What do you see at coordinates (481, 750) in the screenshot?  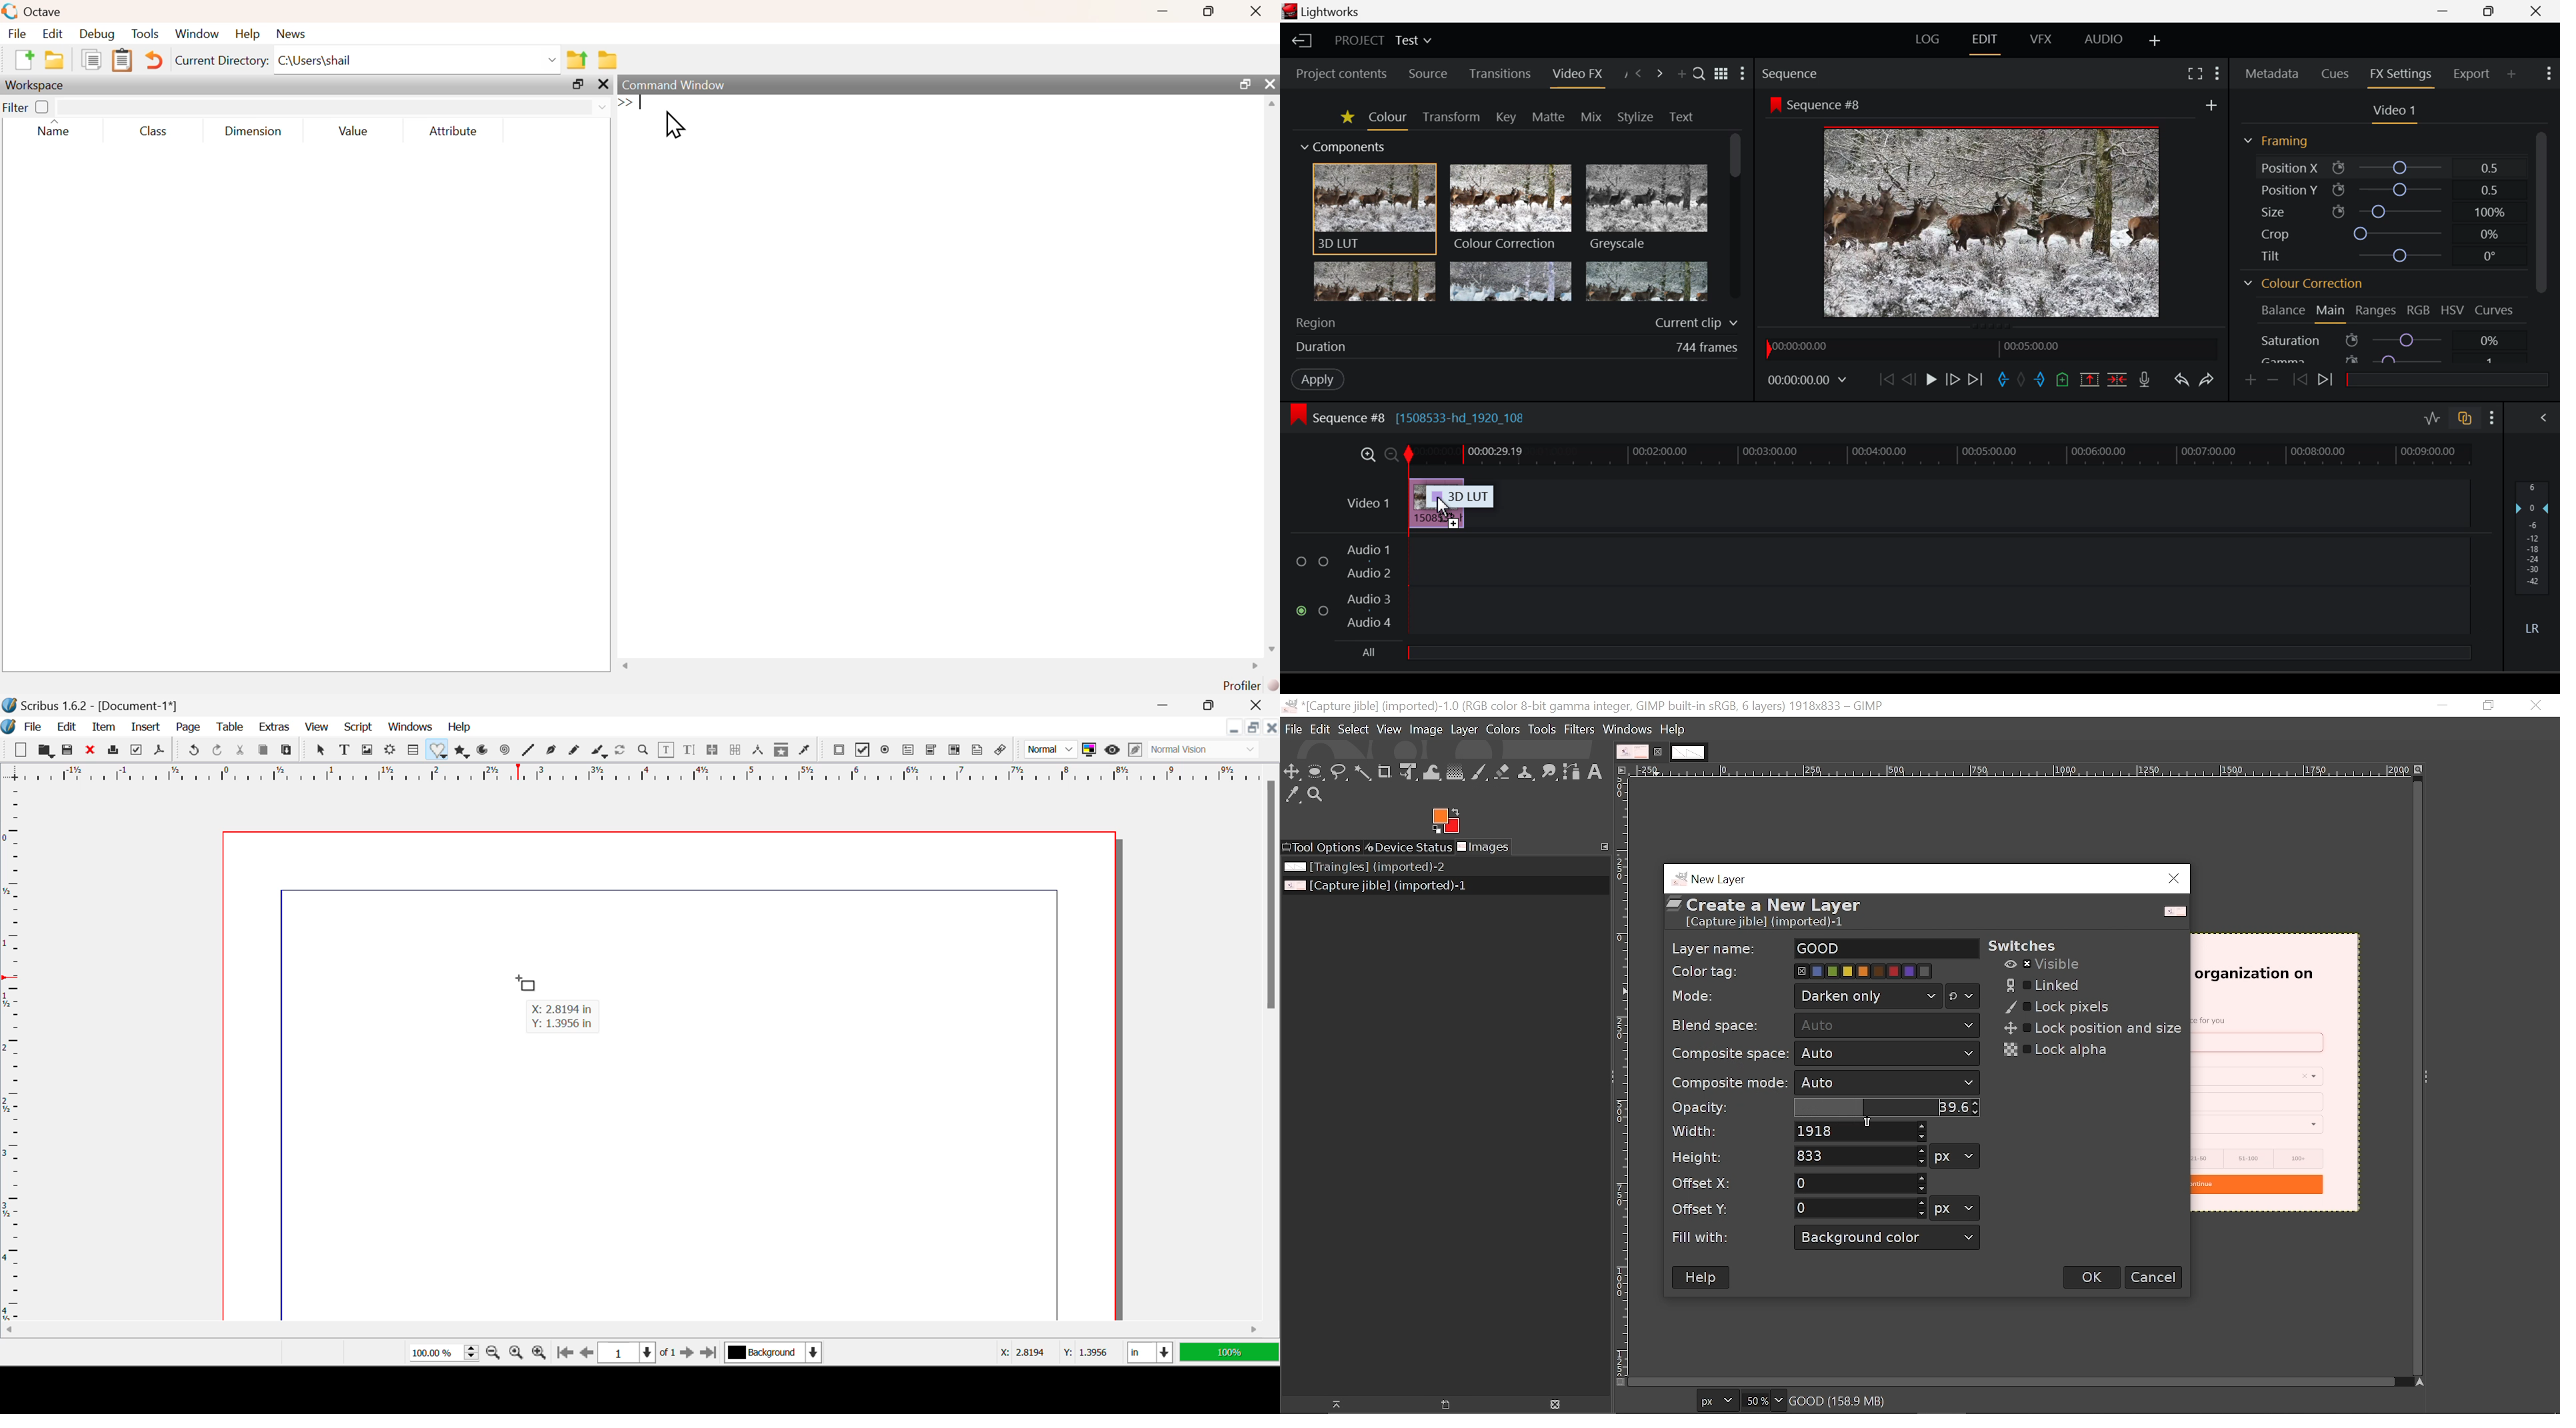 I see `Arcs` at bounding box center [481, 750].